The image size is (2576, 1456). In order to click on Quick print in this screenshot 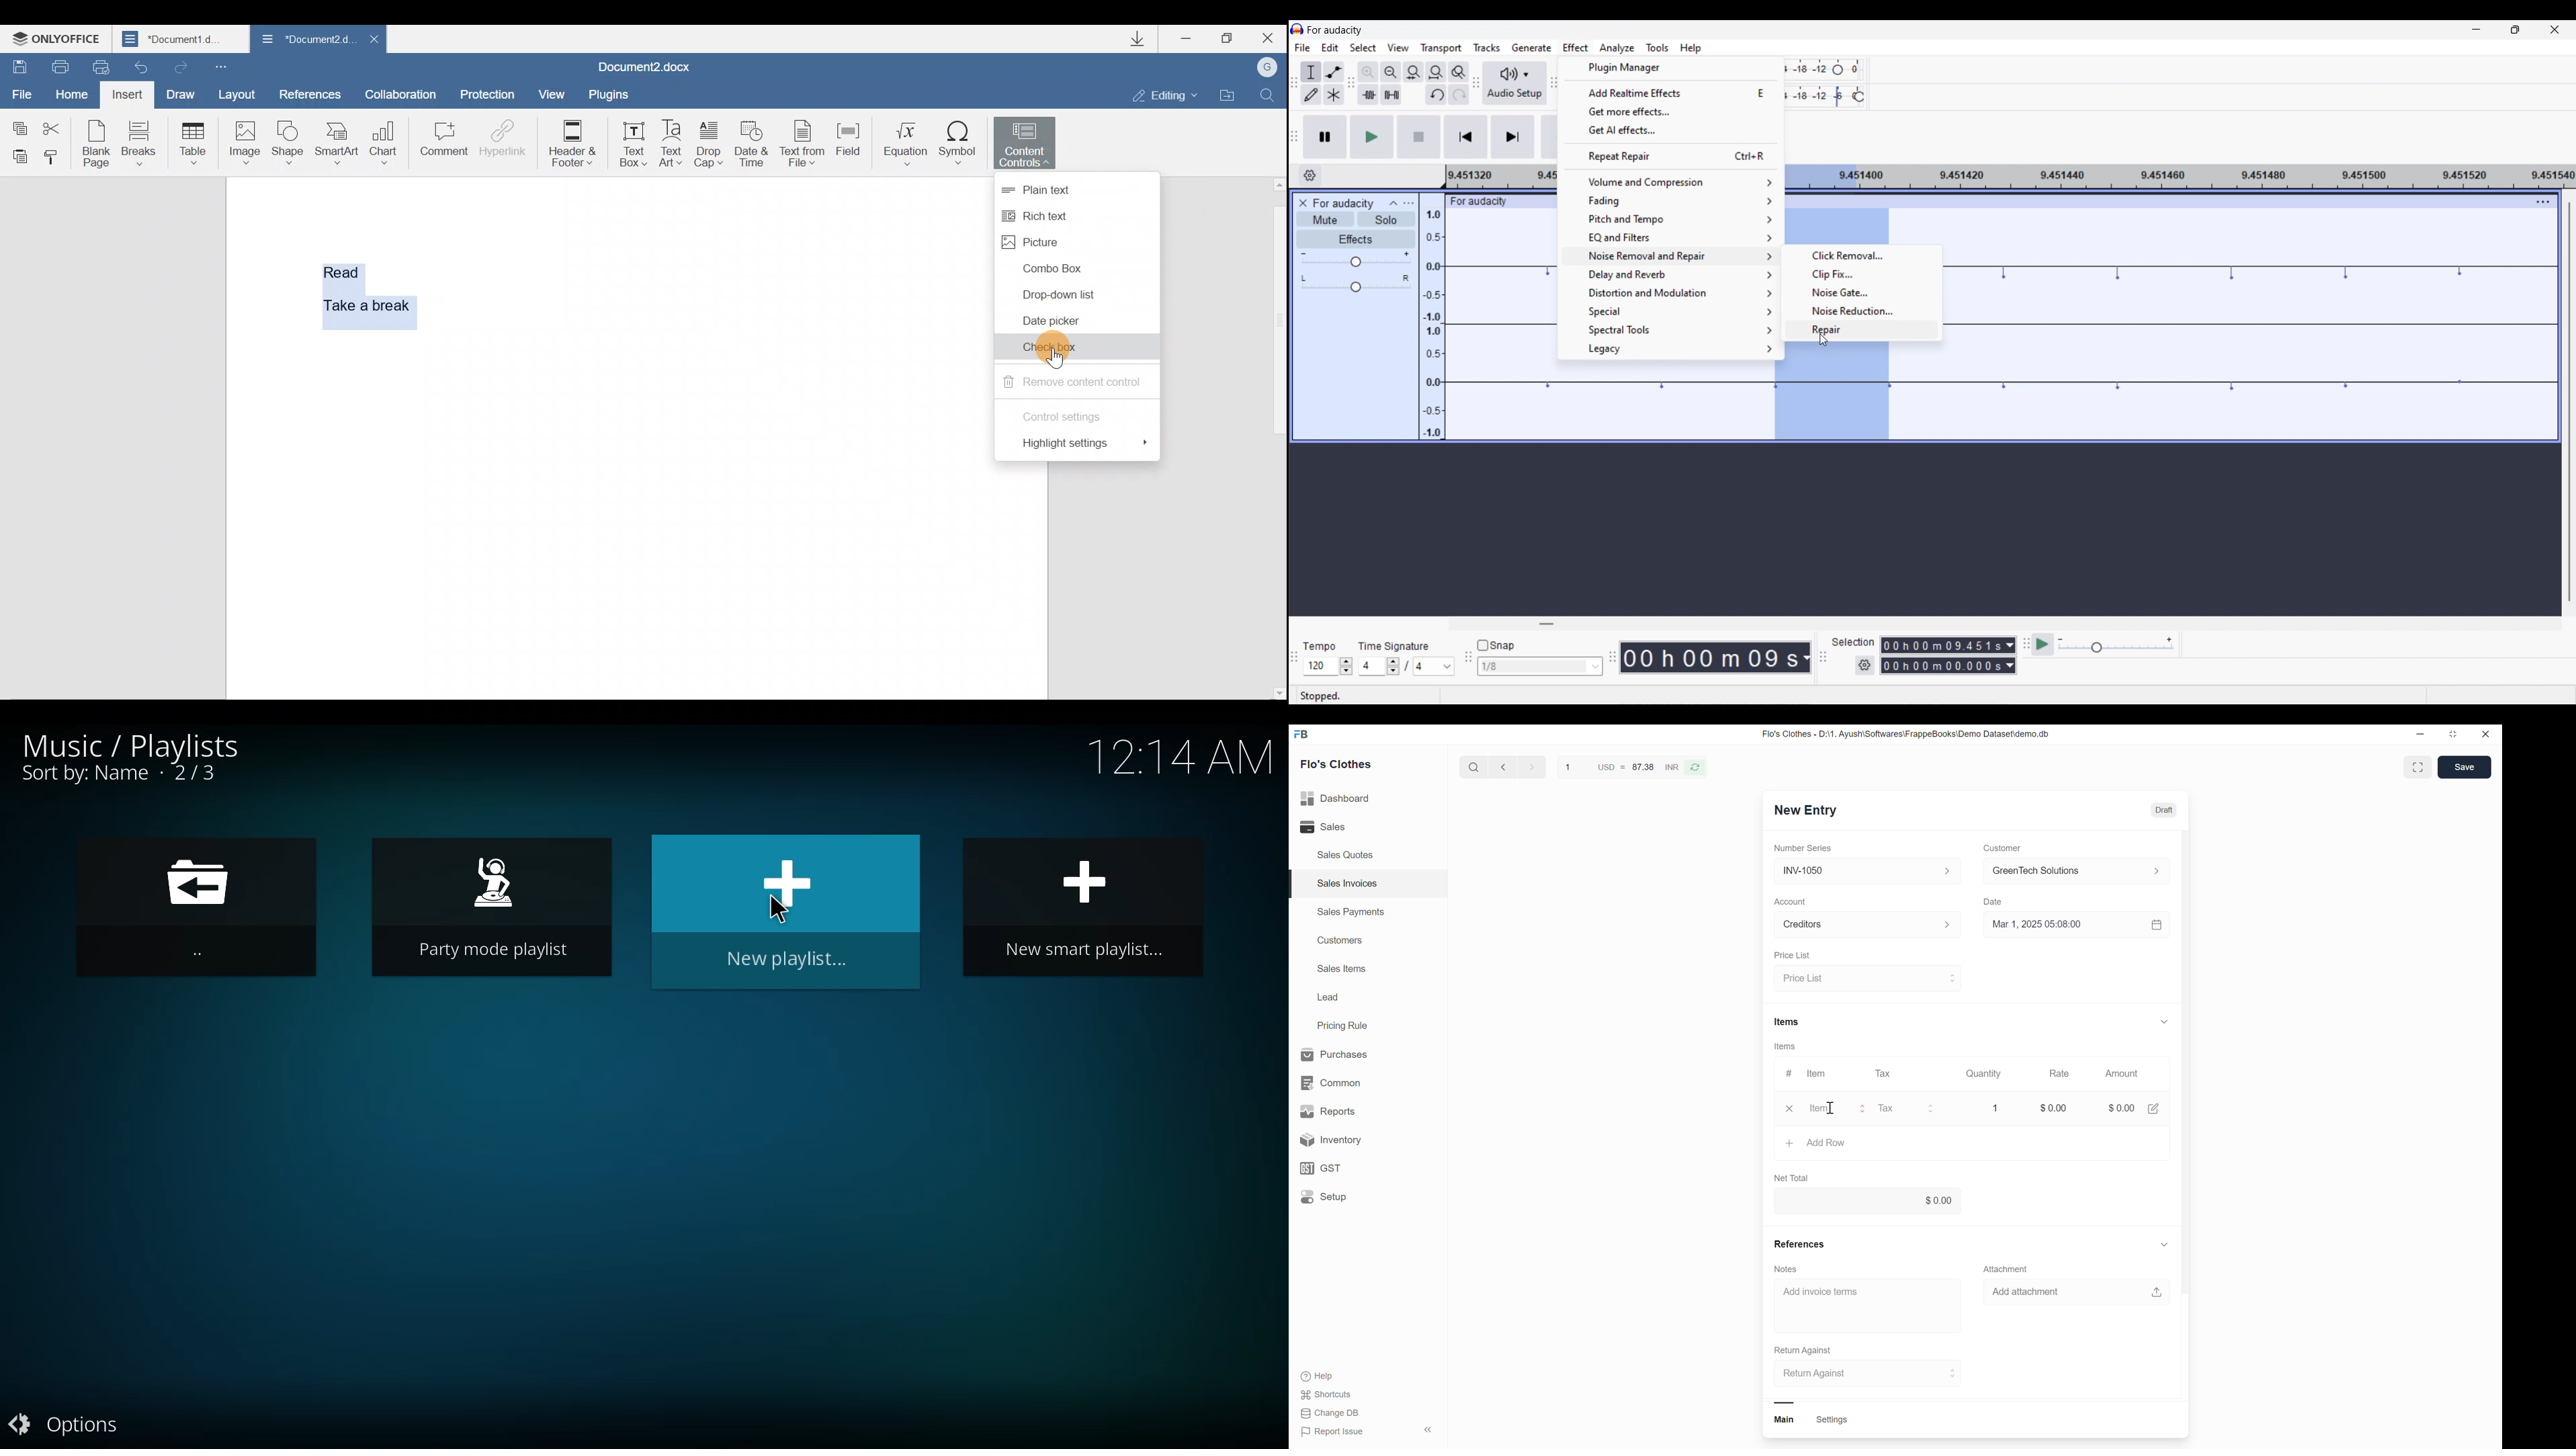, I will do `click(96, 66)`.